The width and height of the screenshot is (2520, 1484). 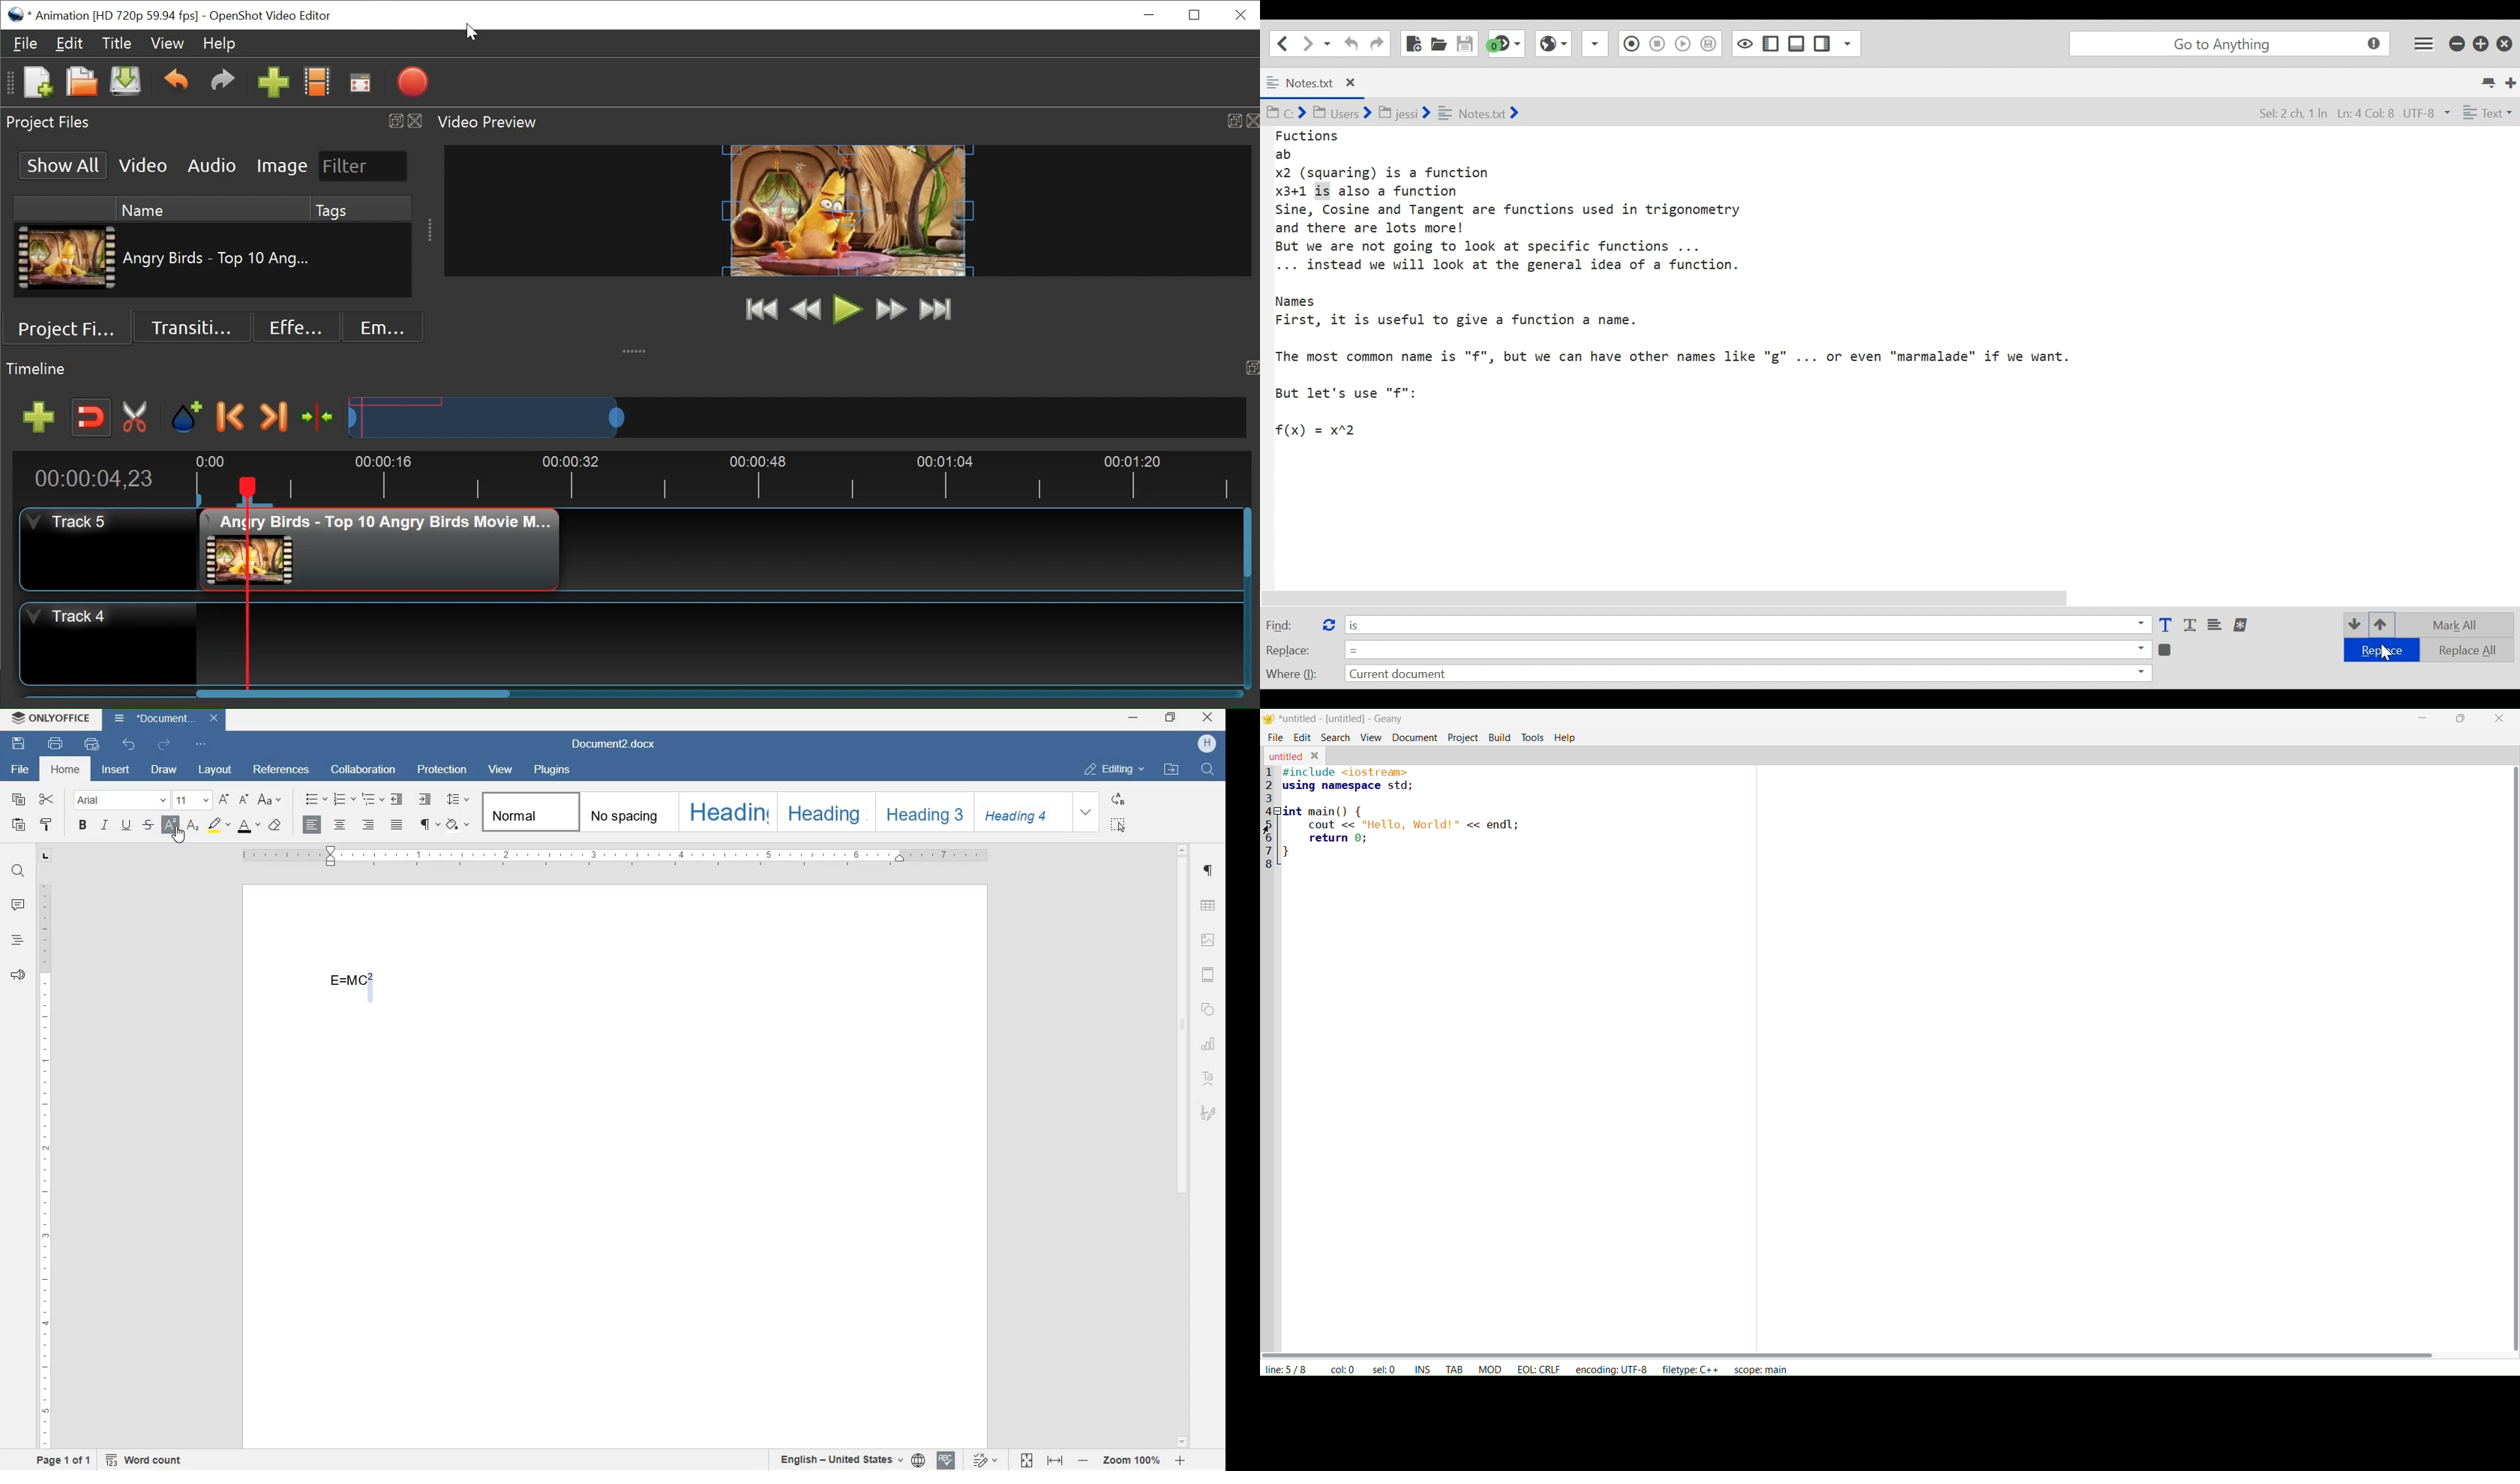 What do you see at coordinates (46, 1164) in the screenshot?
I see `ruler` at bounding box center [46, 1164].